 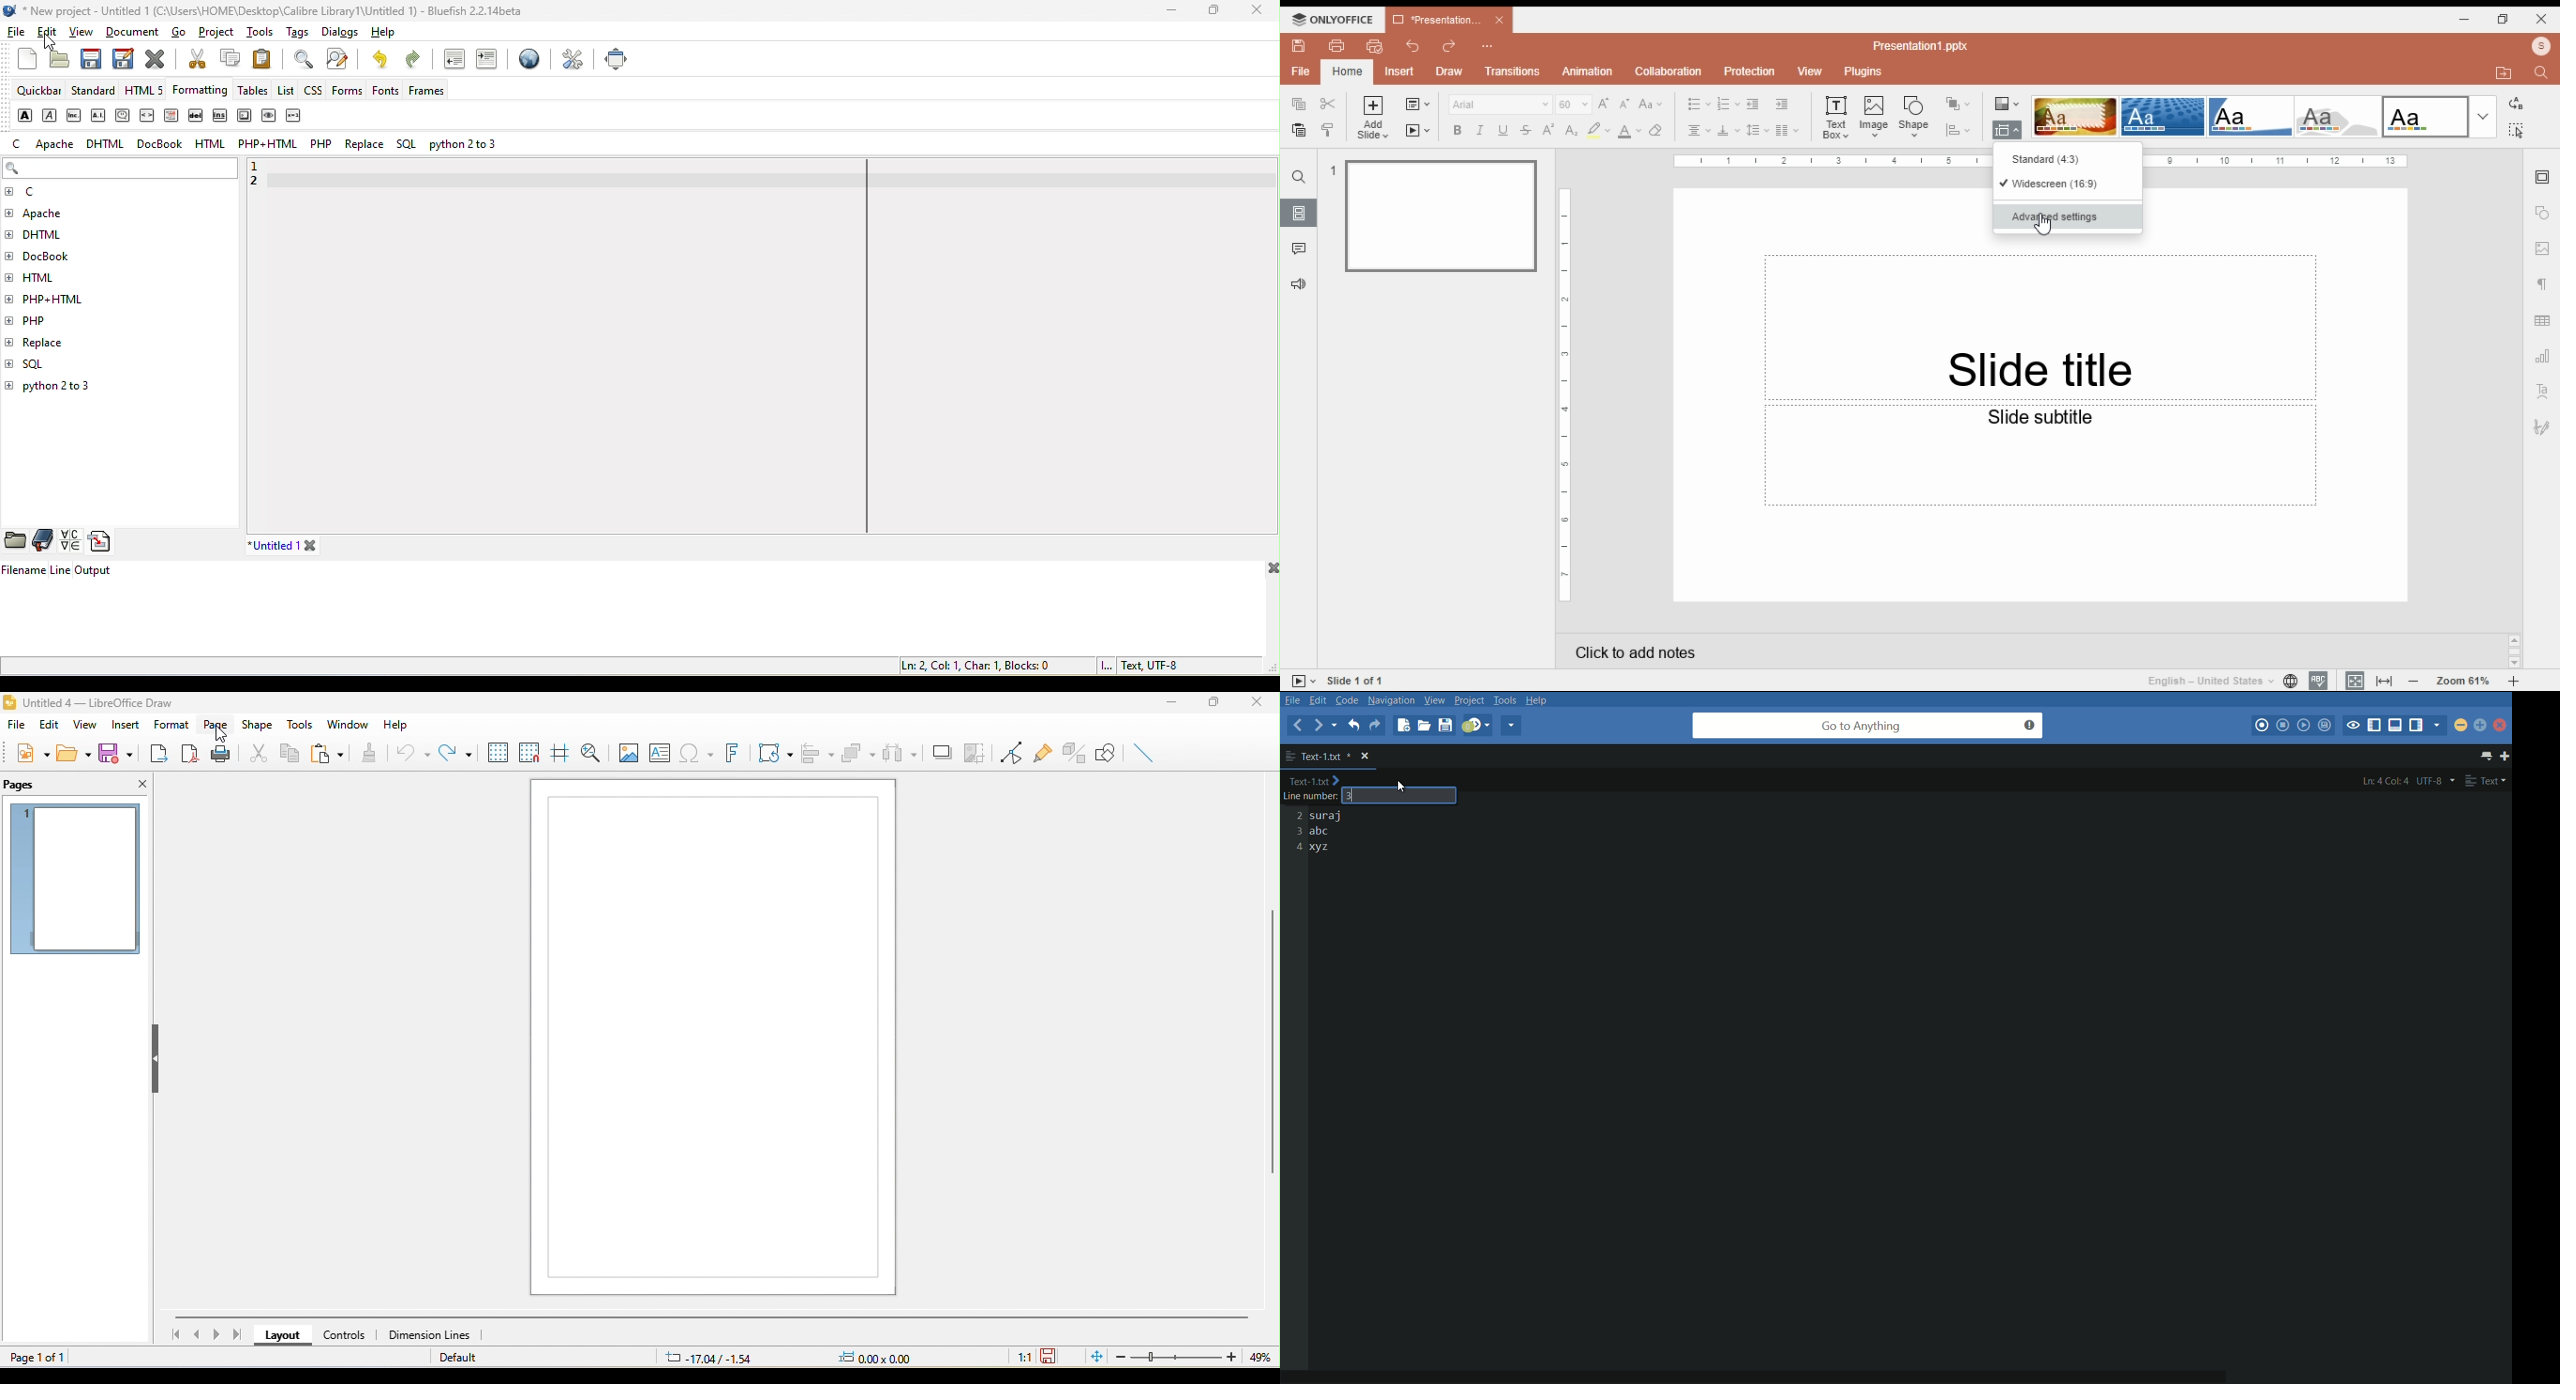 I want to click on forms, so click(x=347, y=90).